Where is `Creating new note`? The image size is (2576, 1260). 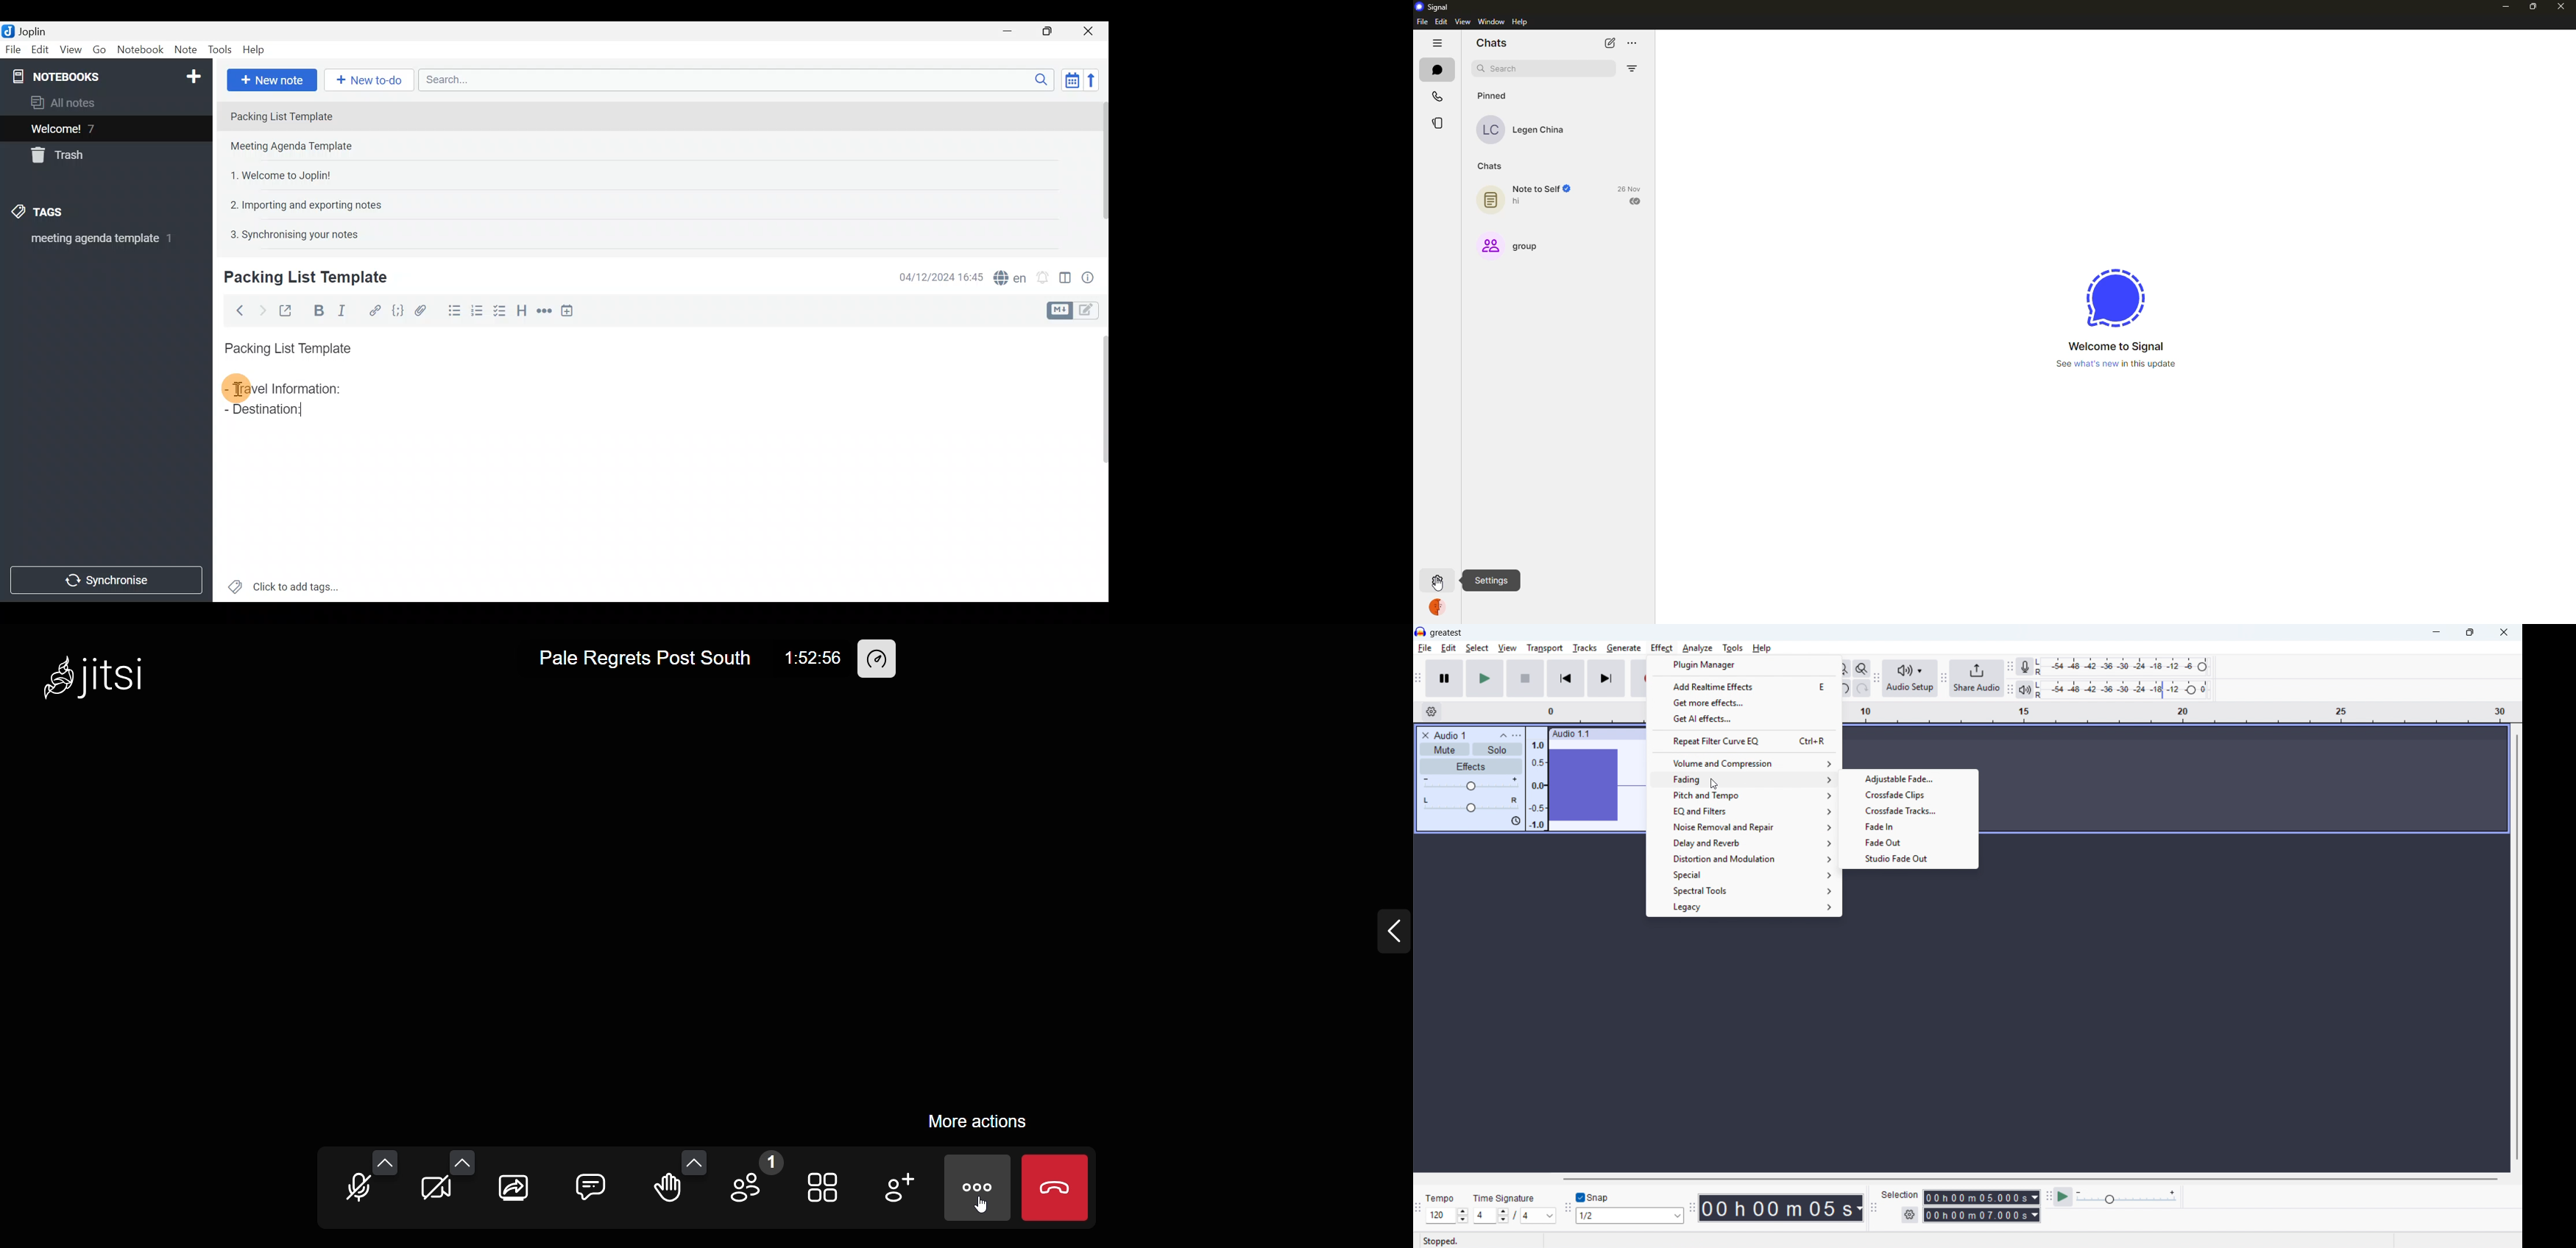
Creating new note is located at coordinates (299, 278).